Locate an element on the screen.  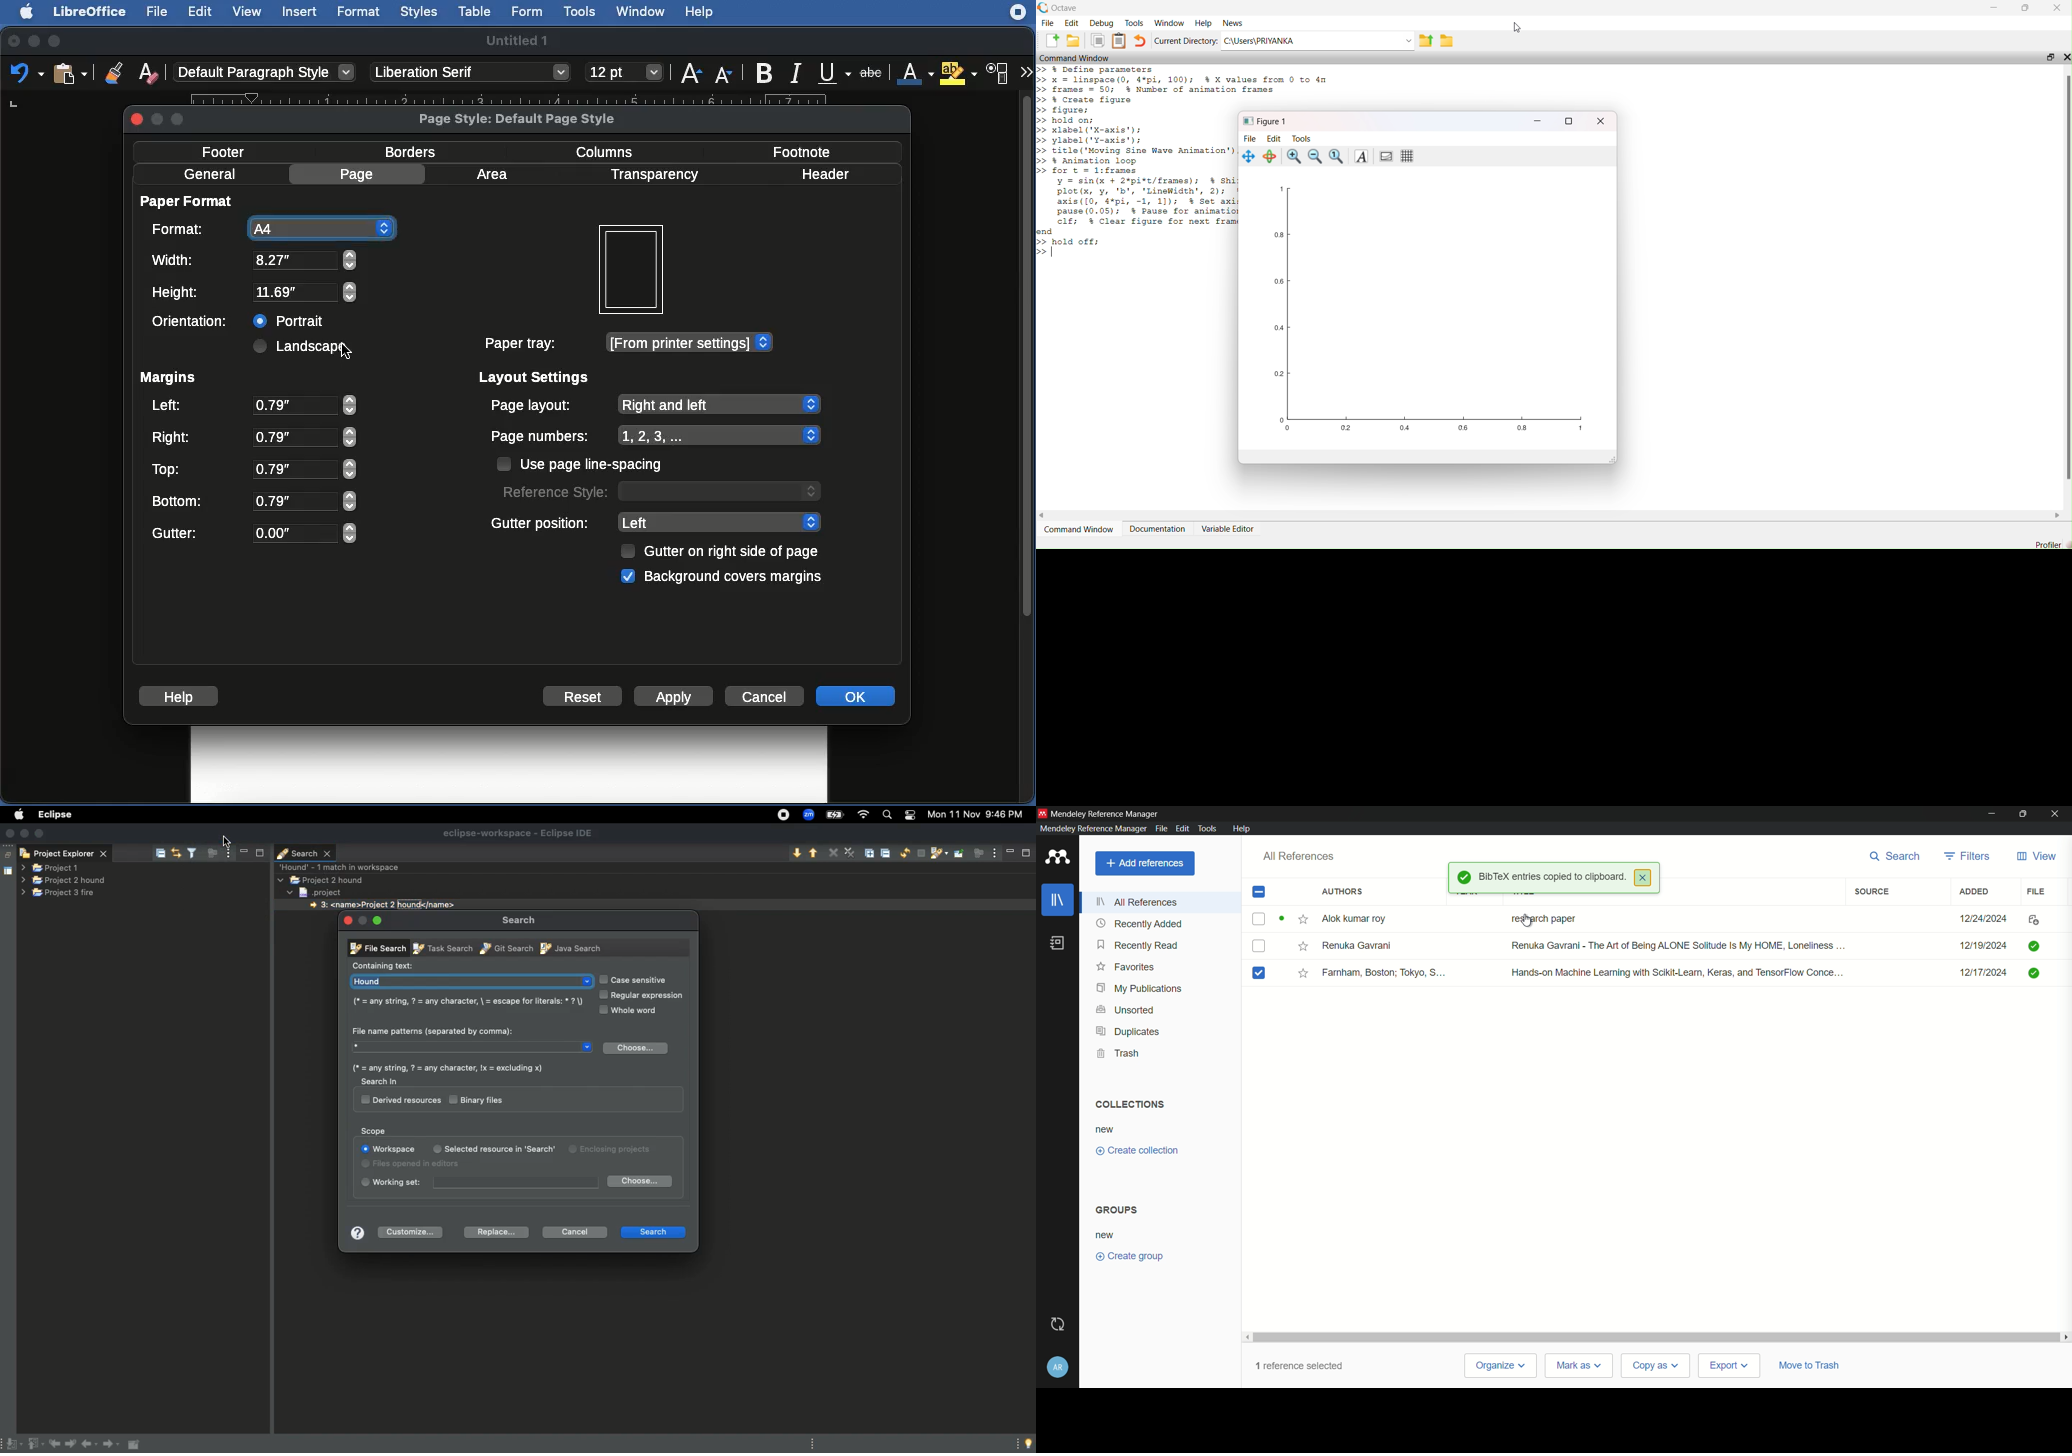
Reference style is located at coordinates (661, 493).